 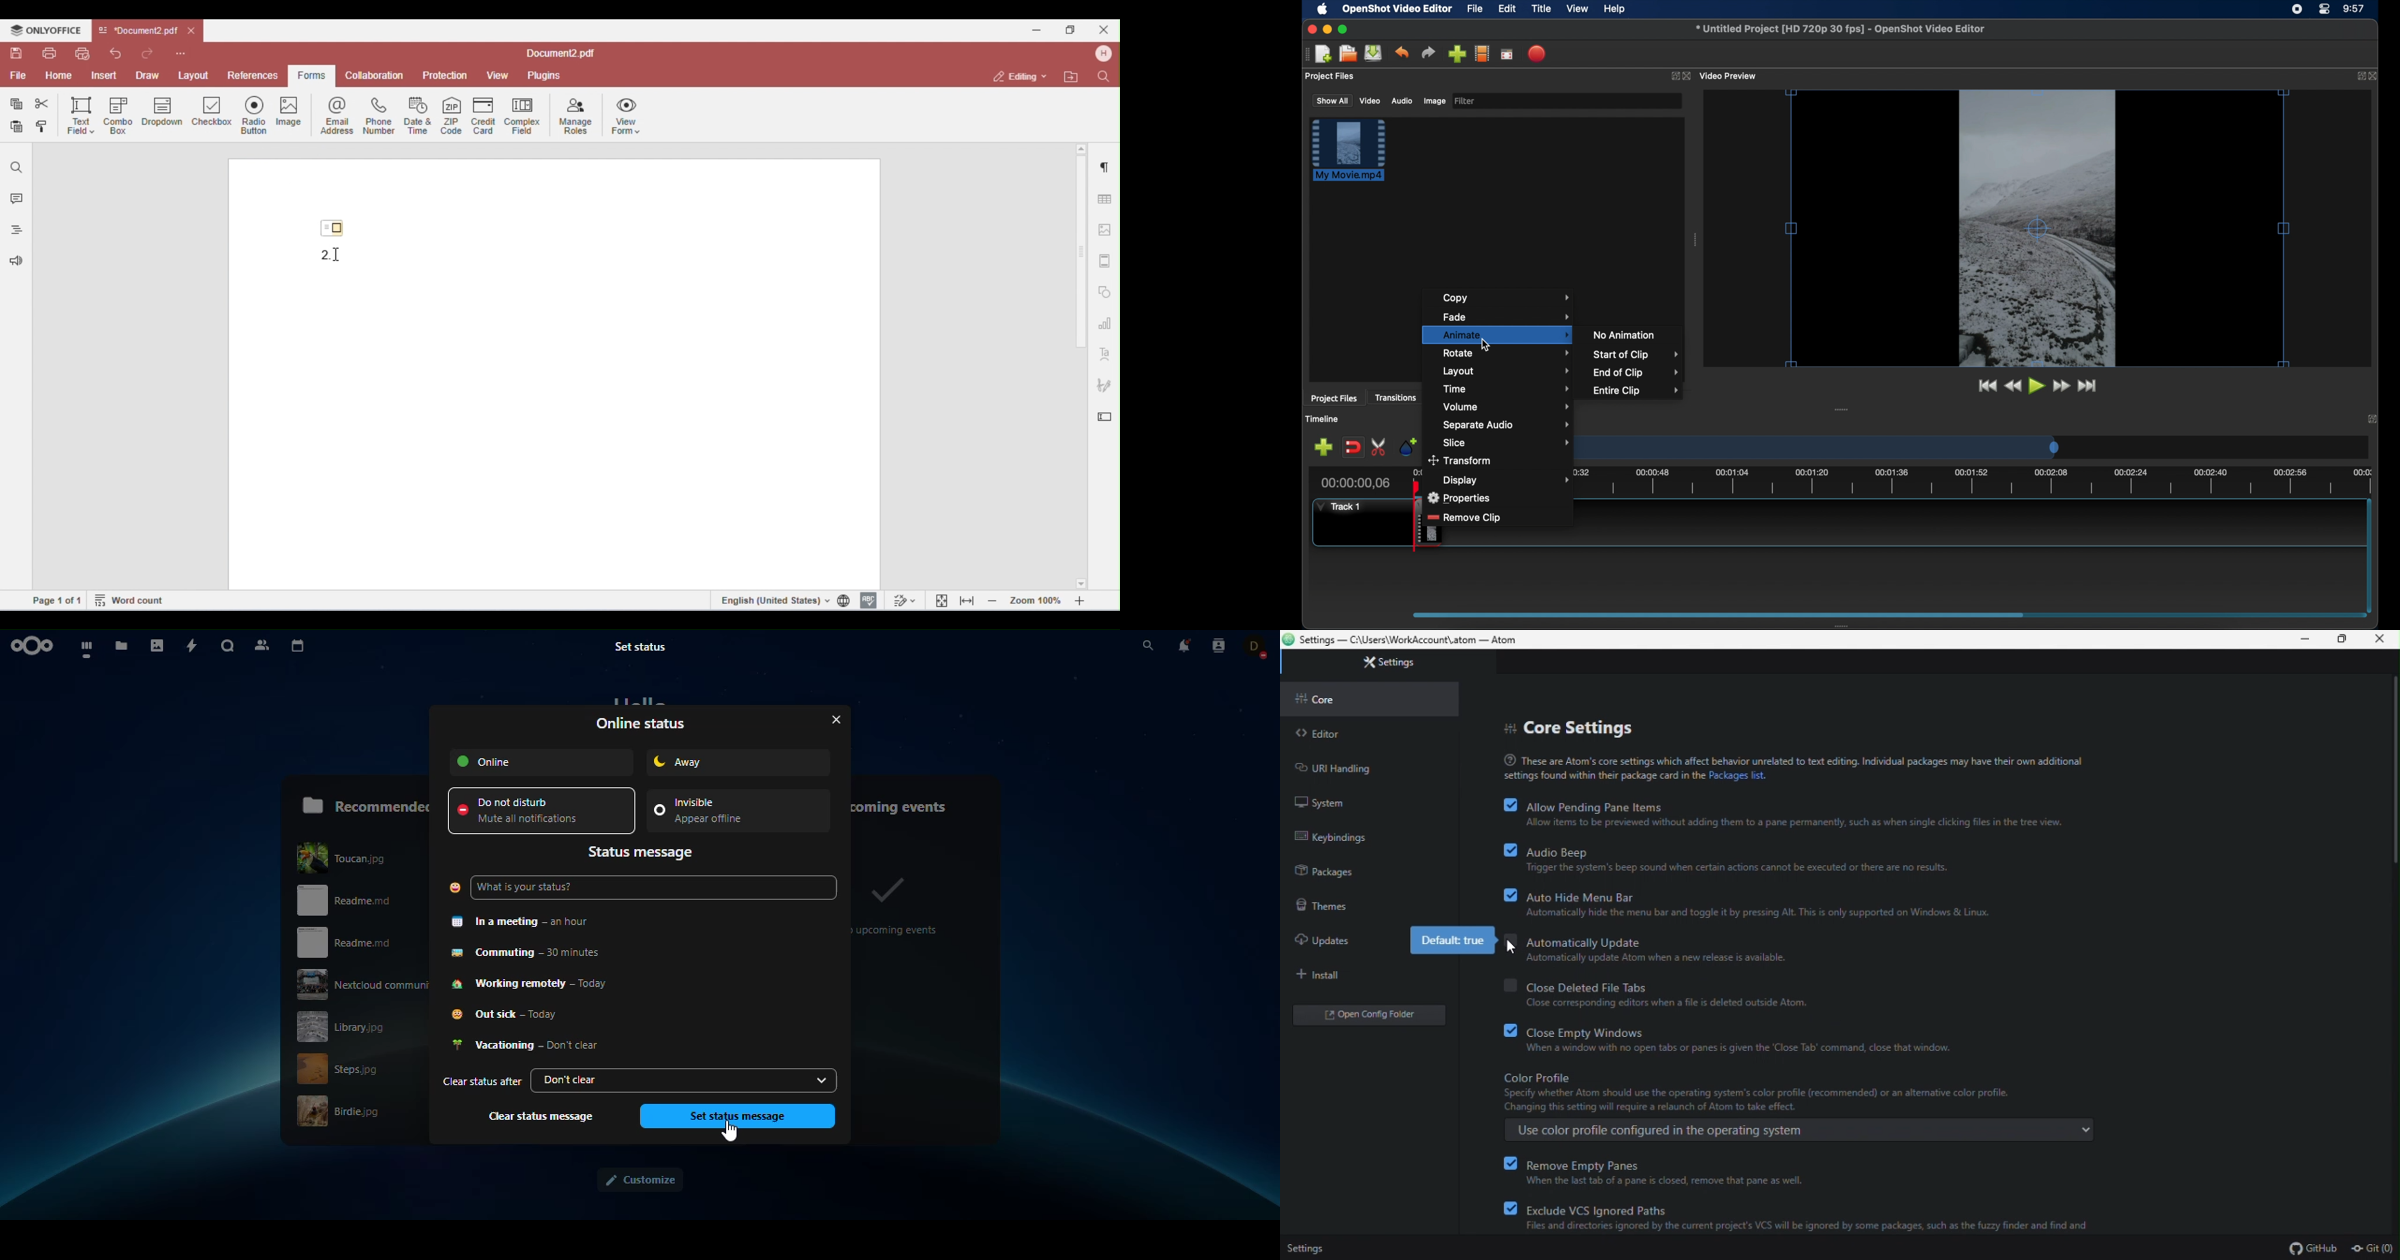 I want to click on Cursor, so click(x=1514, y=948).